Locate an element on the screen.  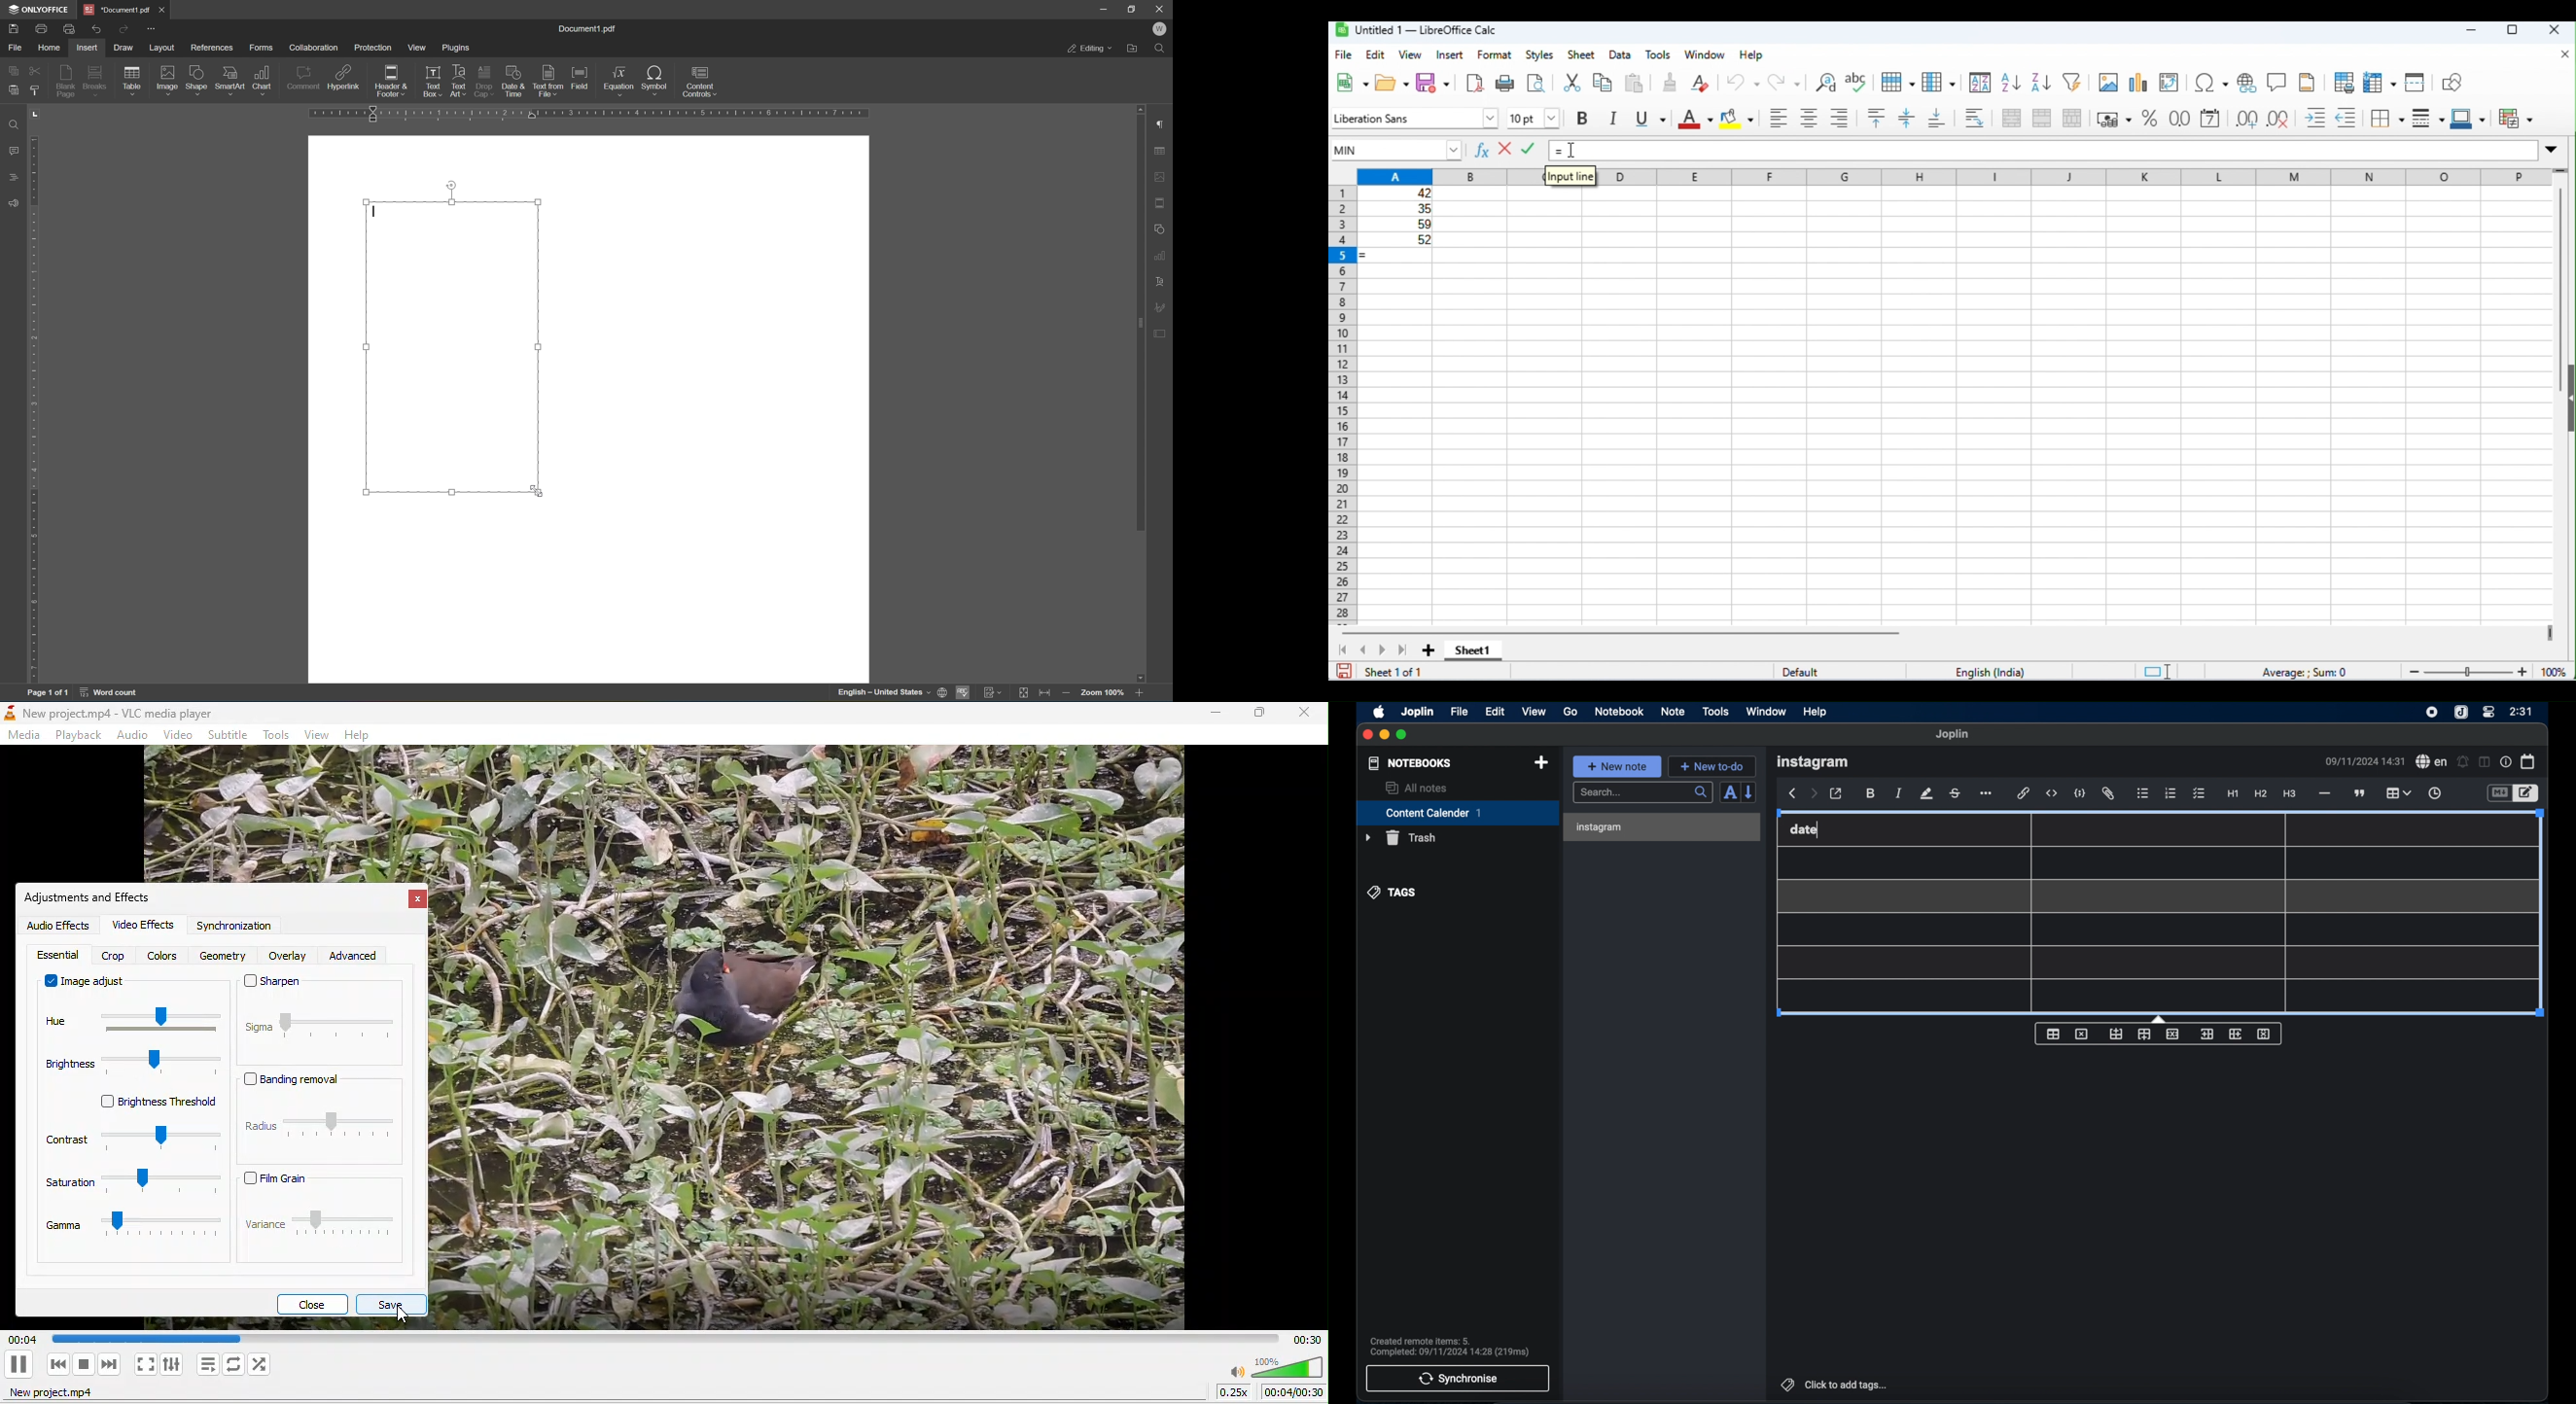
view is located at coordinates (416, 47).